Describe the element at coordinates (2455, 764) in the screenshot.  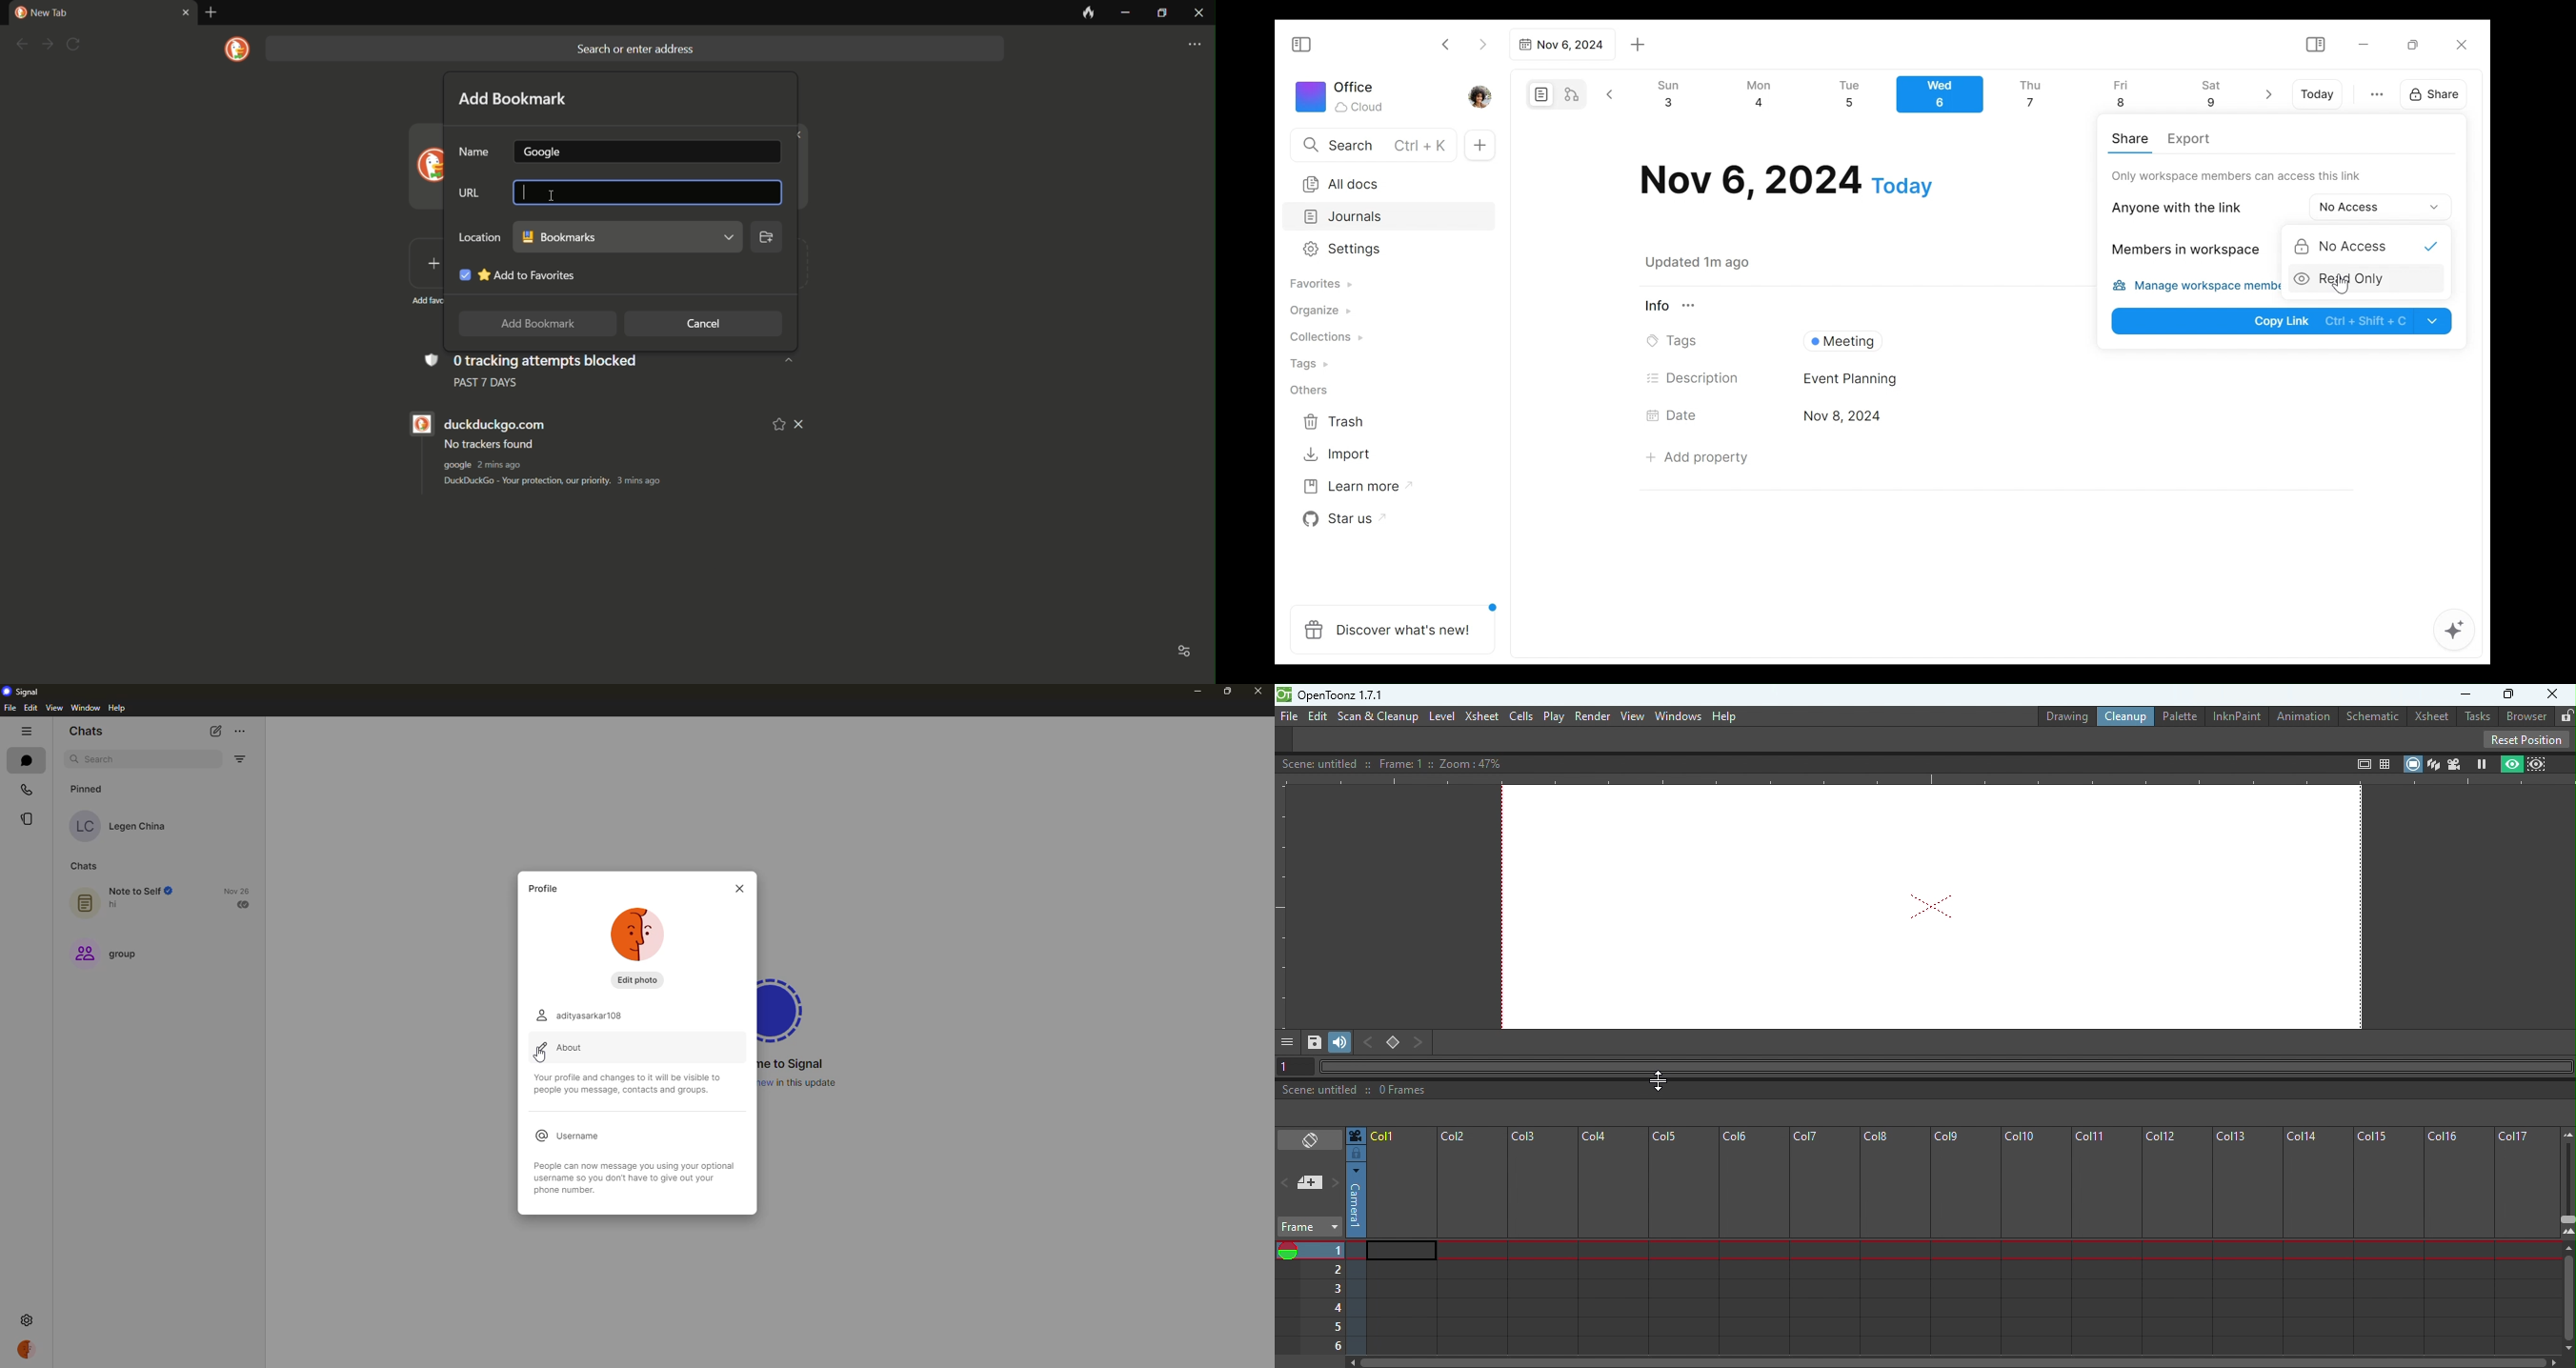
I see `Camera view` at that location.